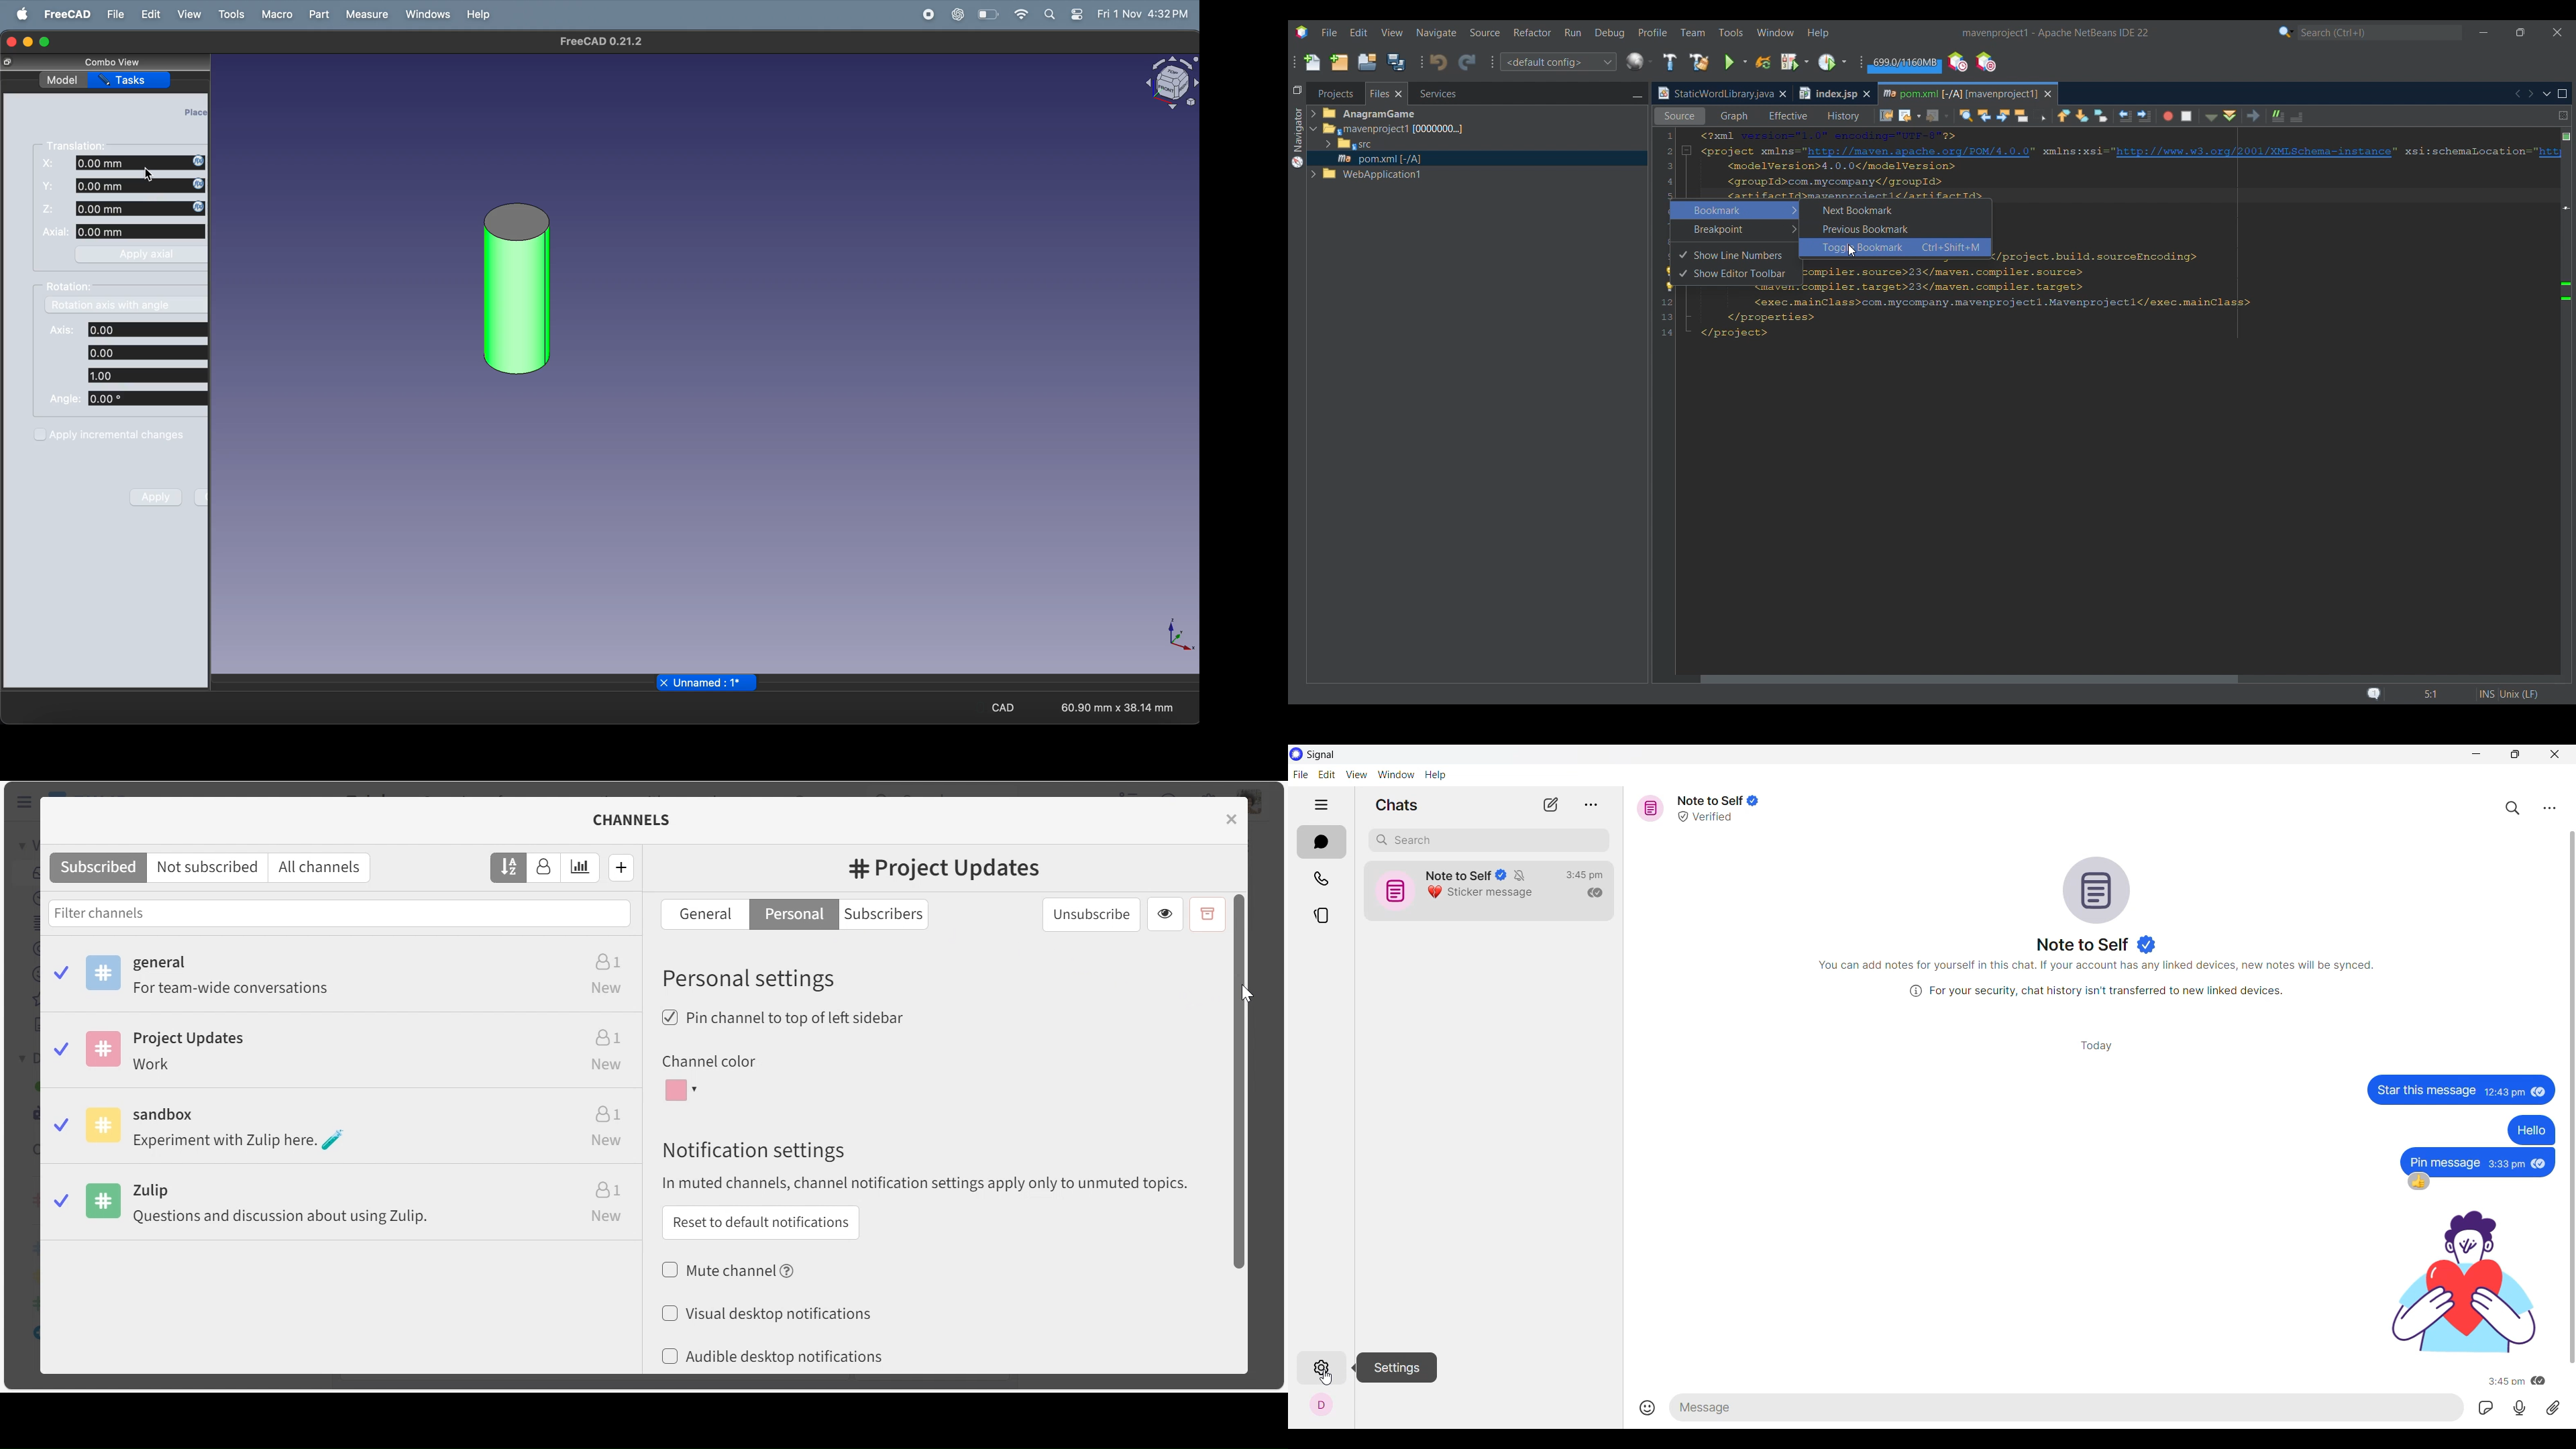 The image size is (2576, 1456). I want to click on Stories, so click(1322, 915).